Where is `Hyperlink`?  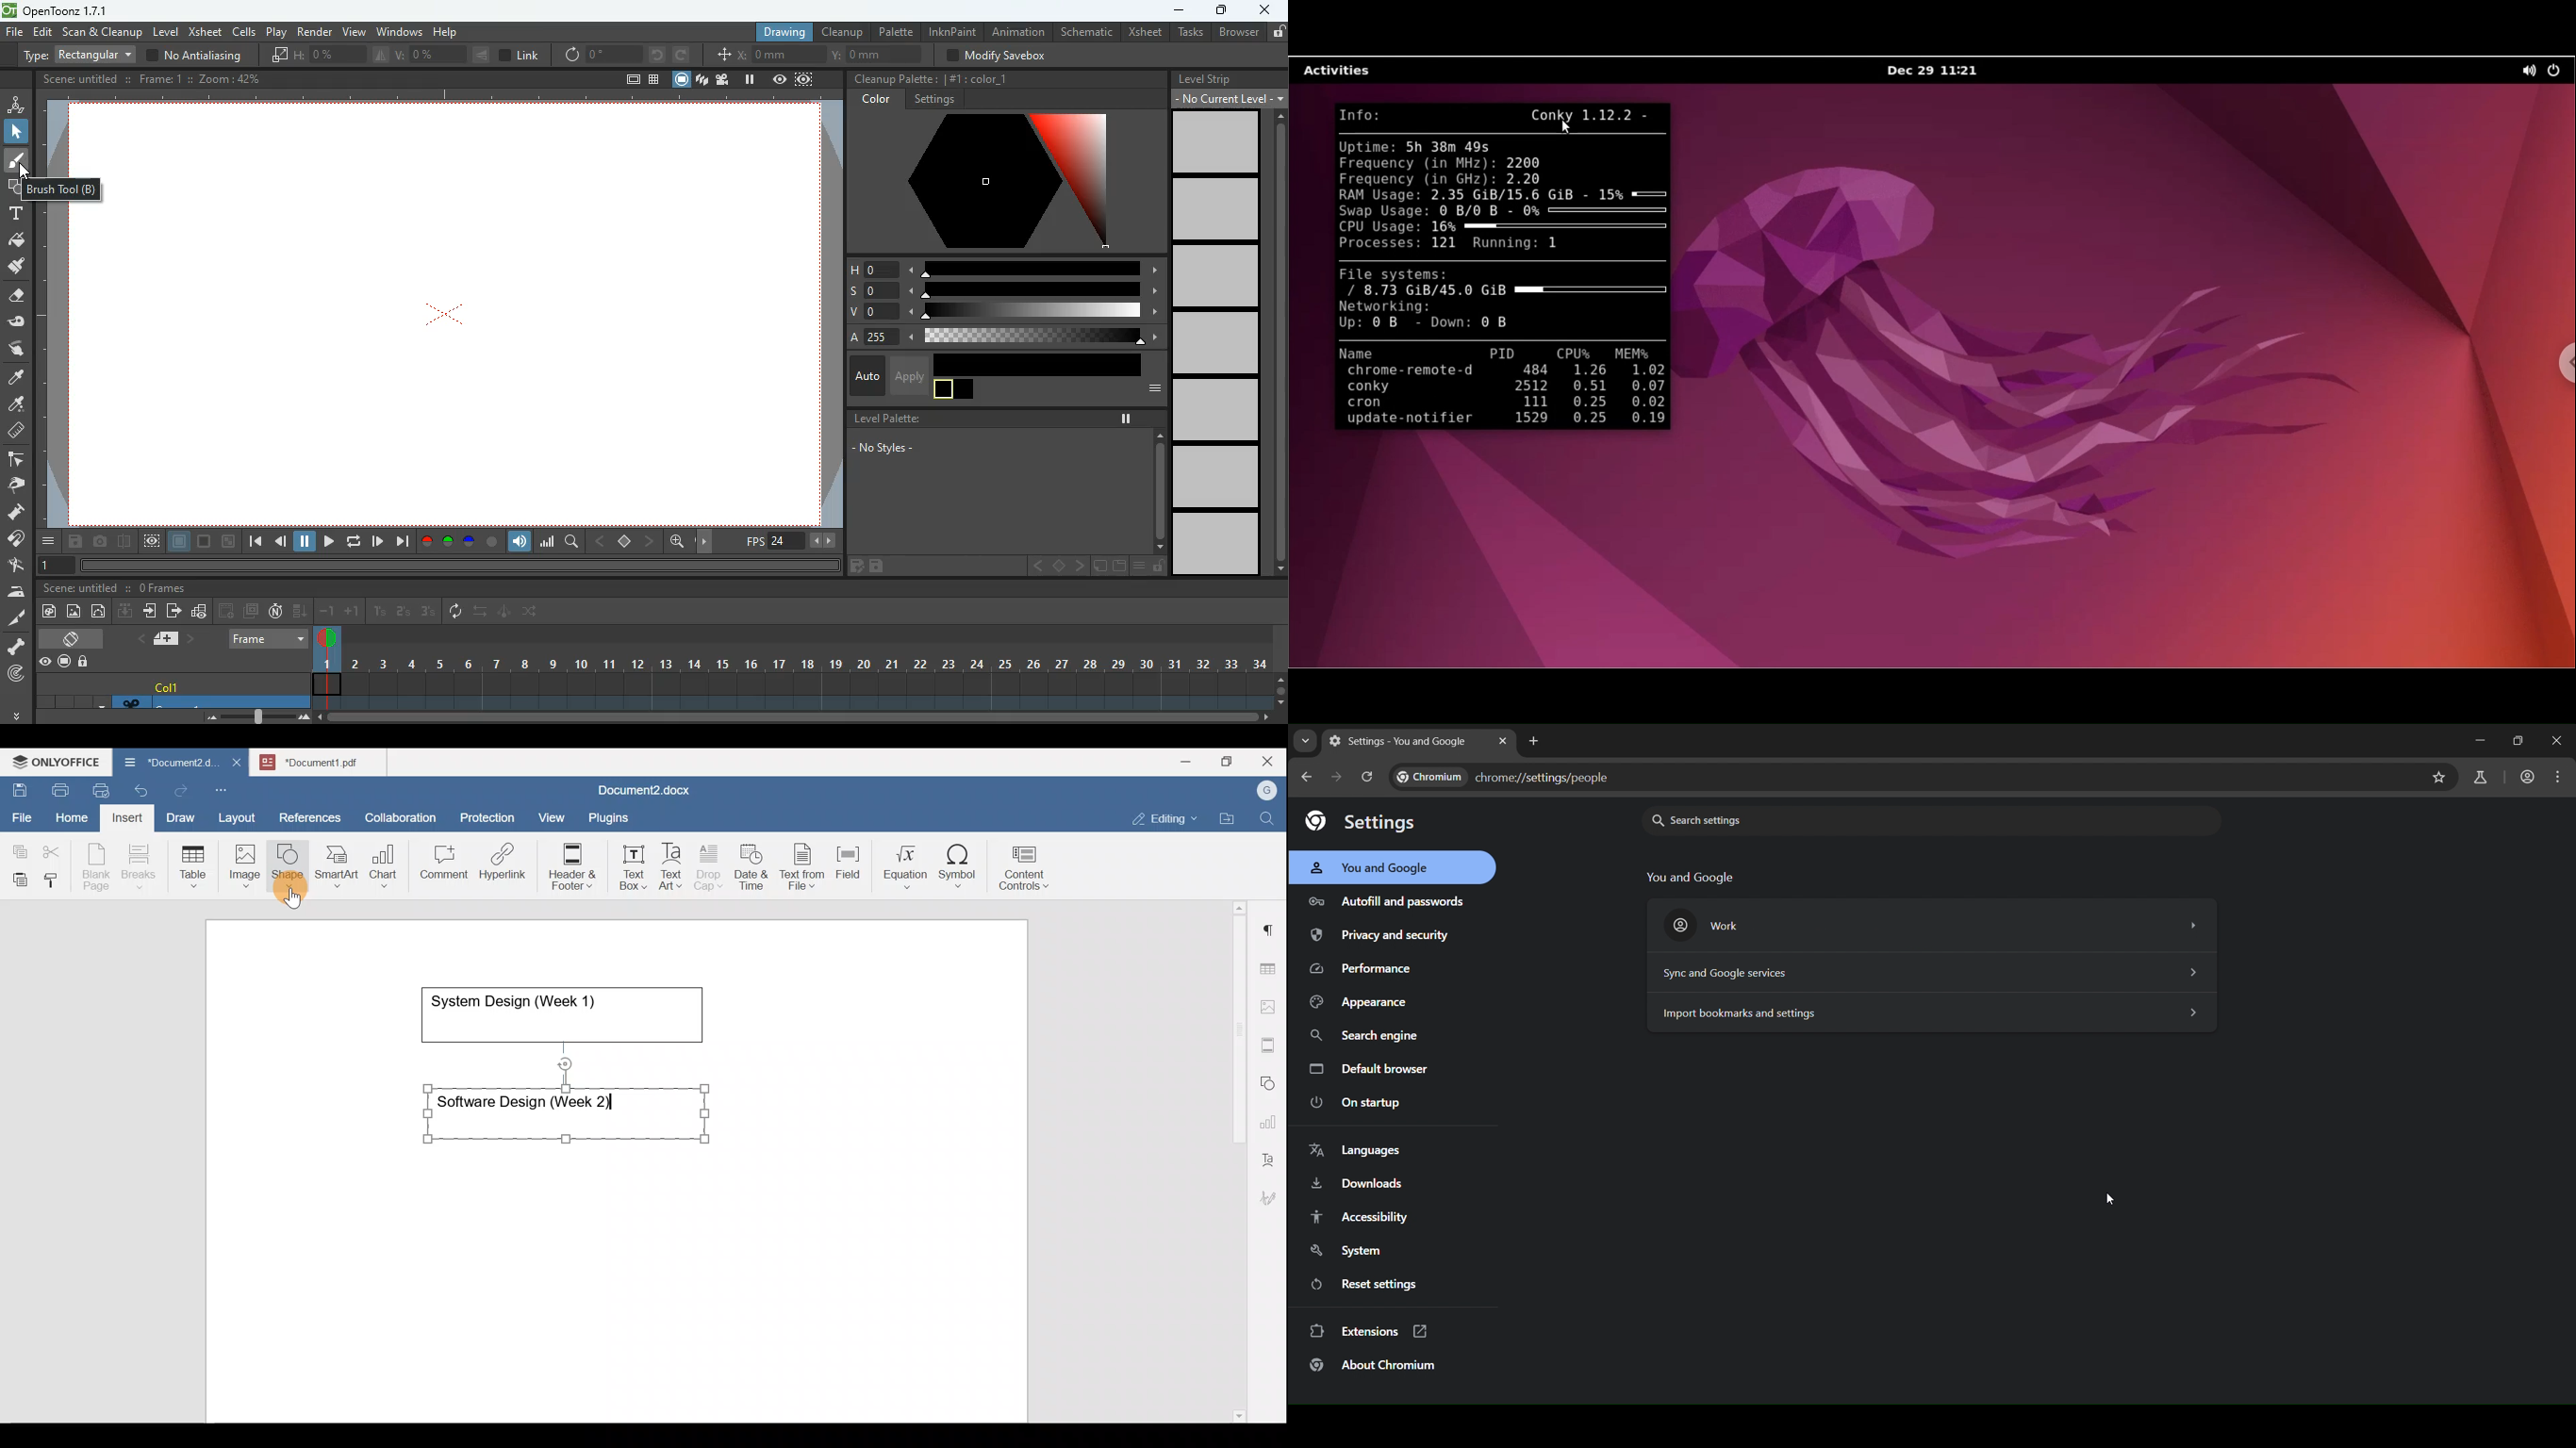
Hyperlink is located at coordinates (507, 865).